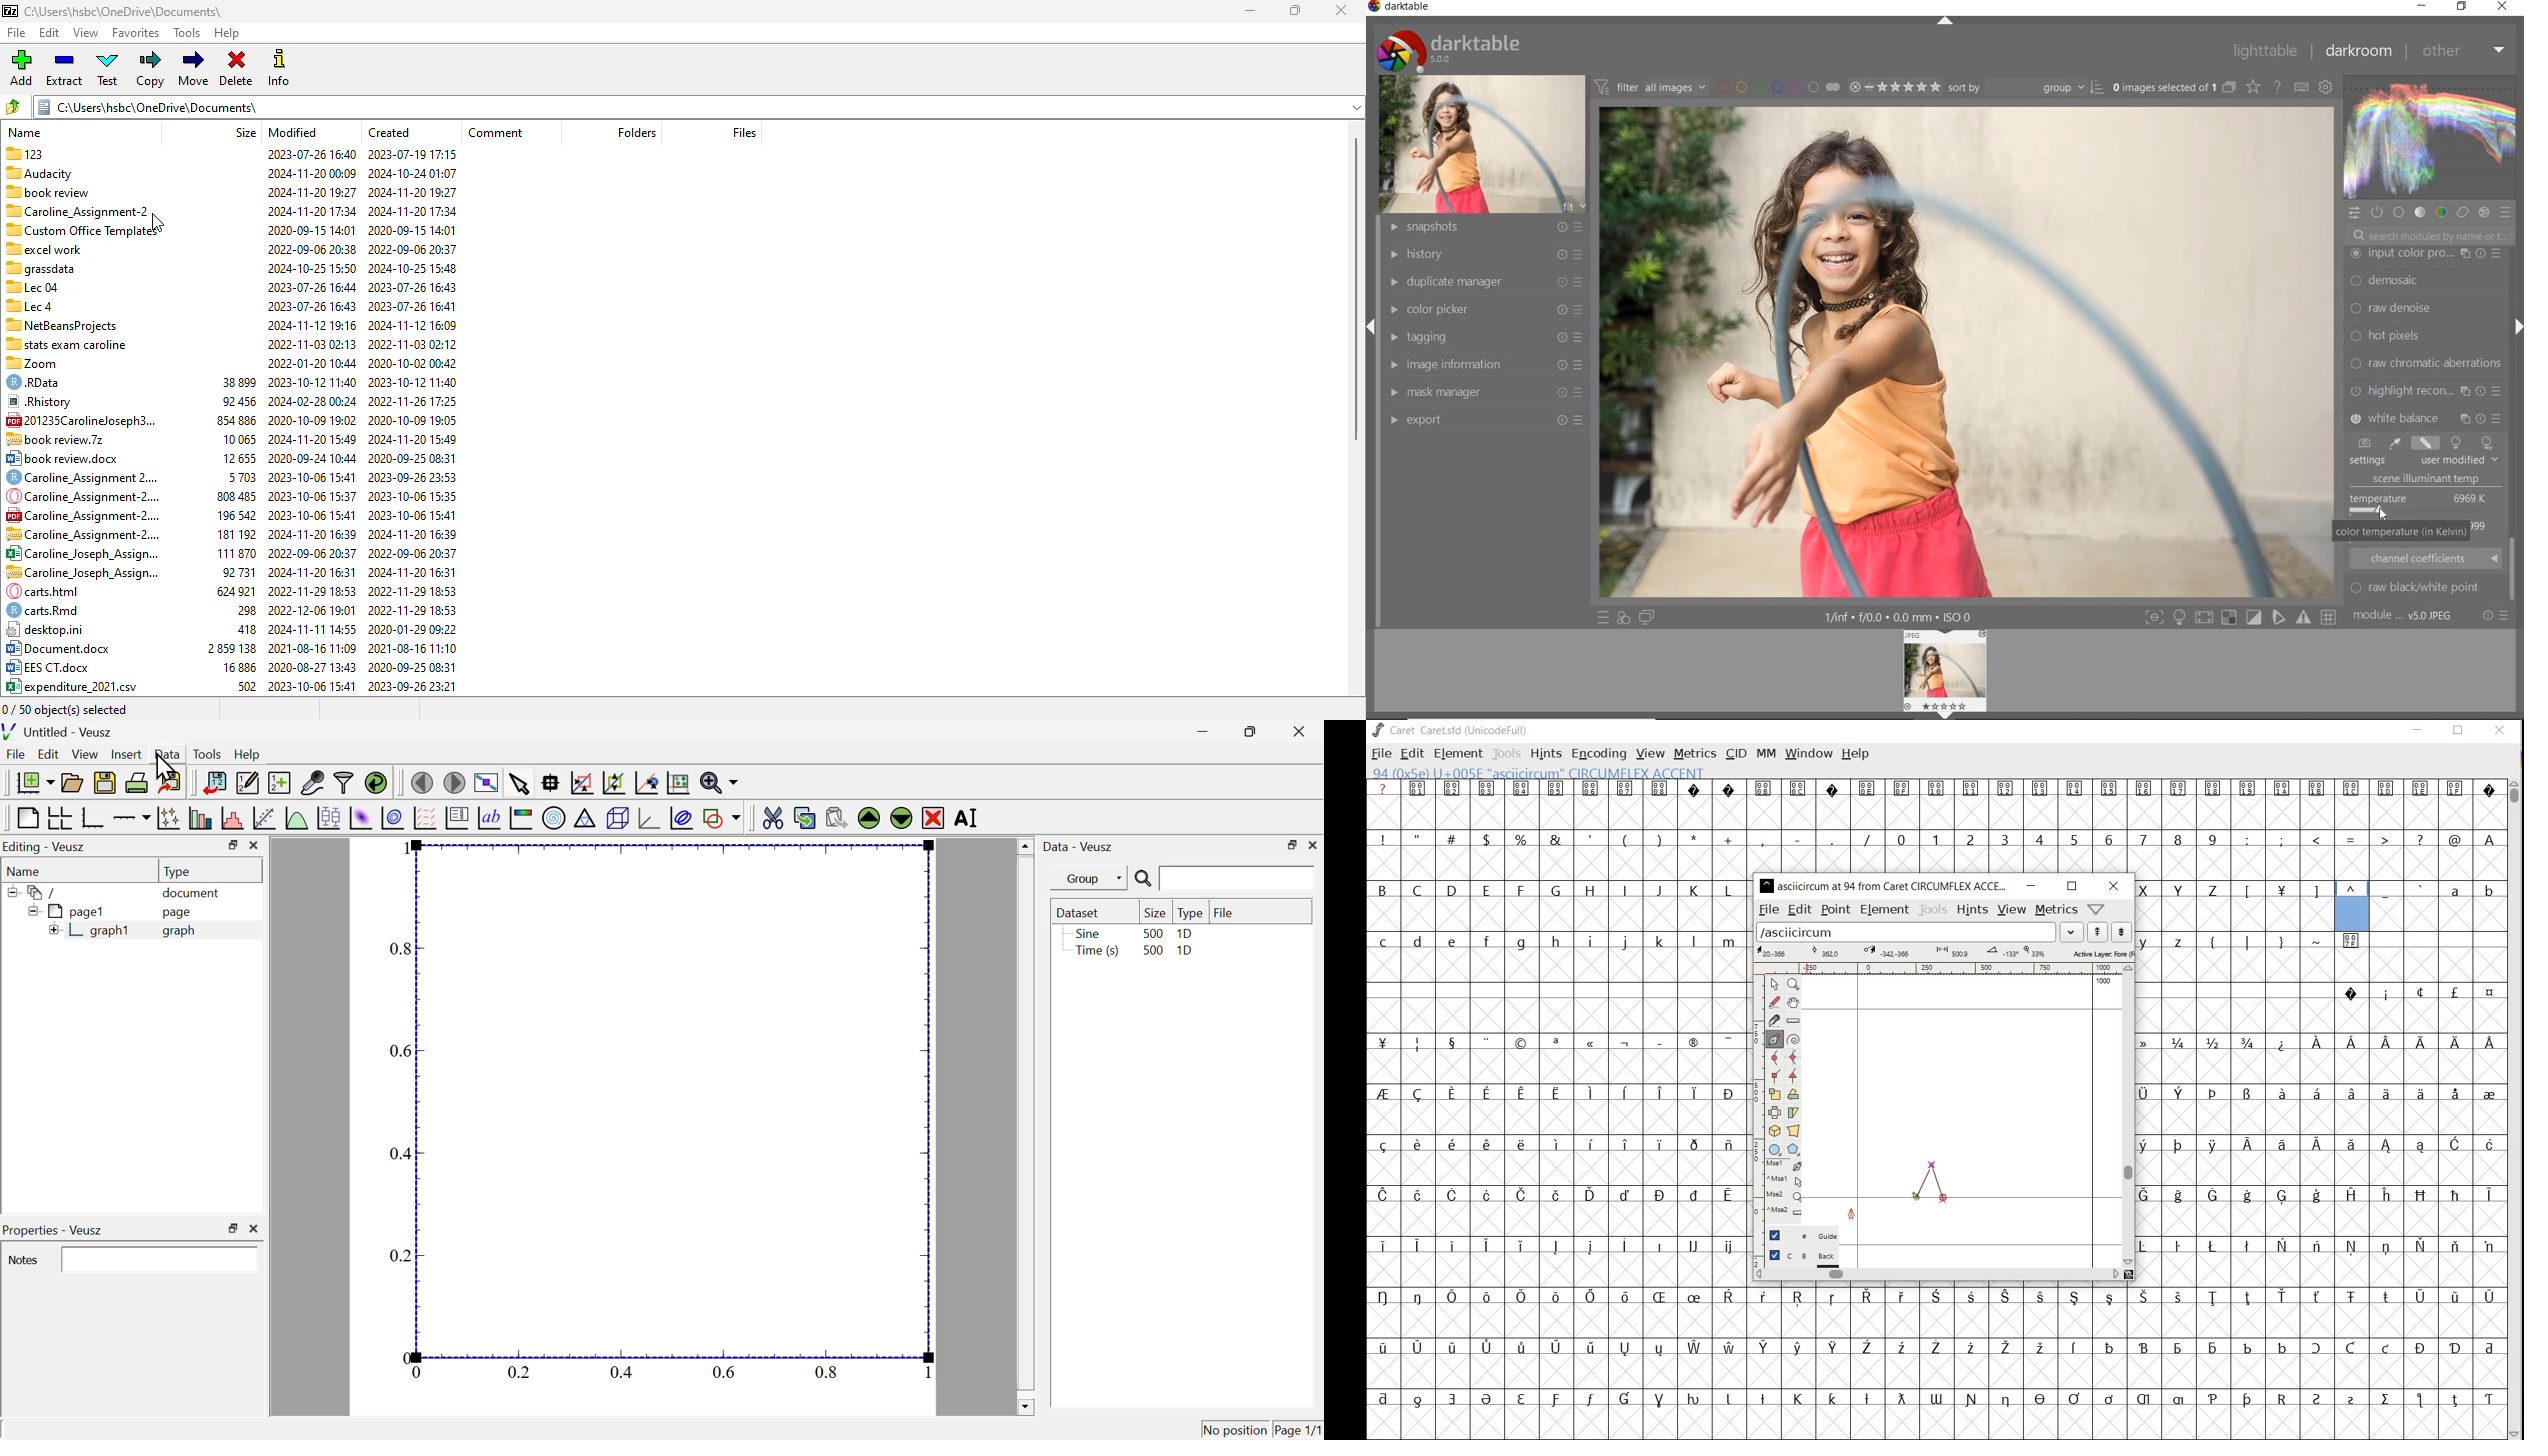 Image resolution: width=2548 pixels, height=1456 pixels. I want to click on watermark, so click(2425, 254).